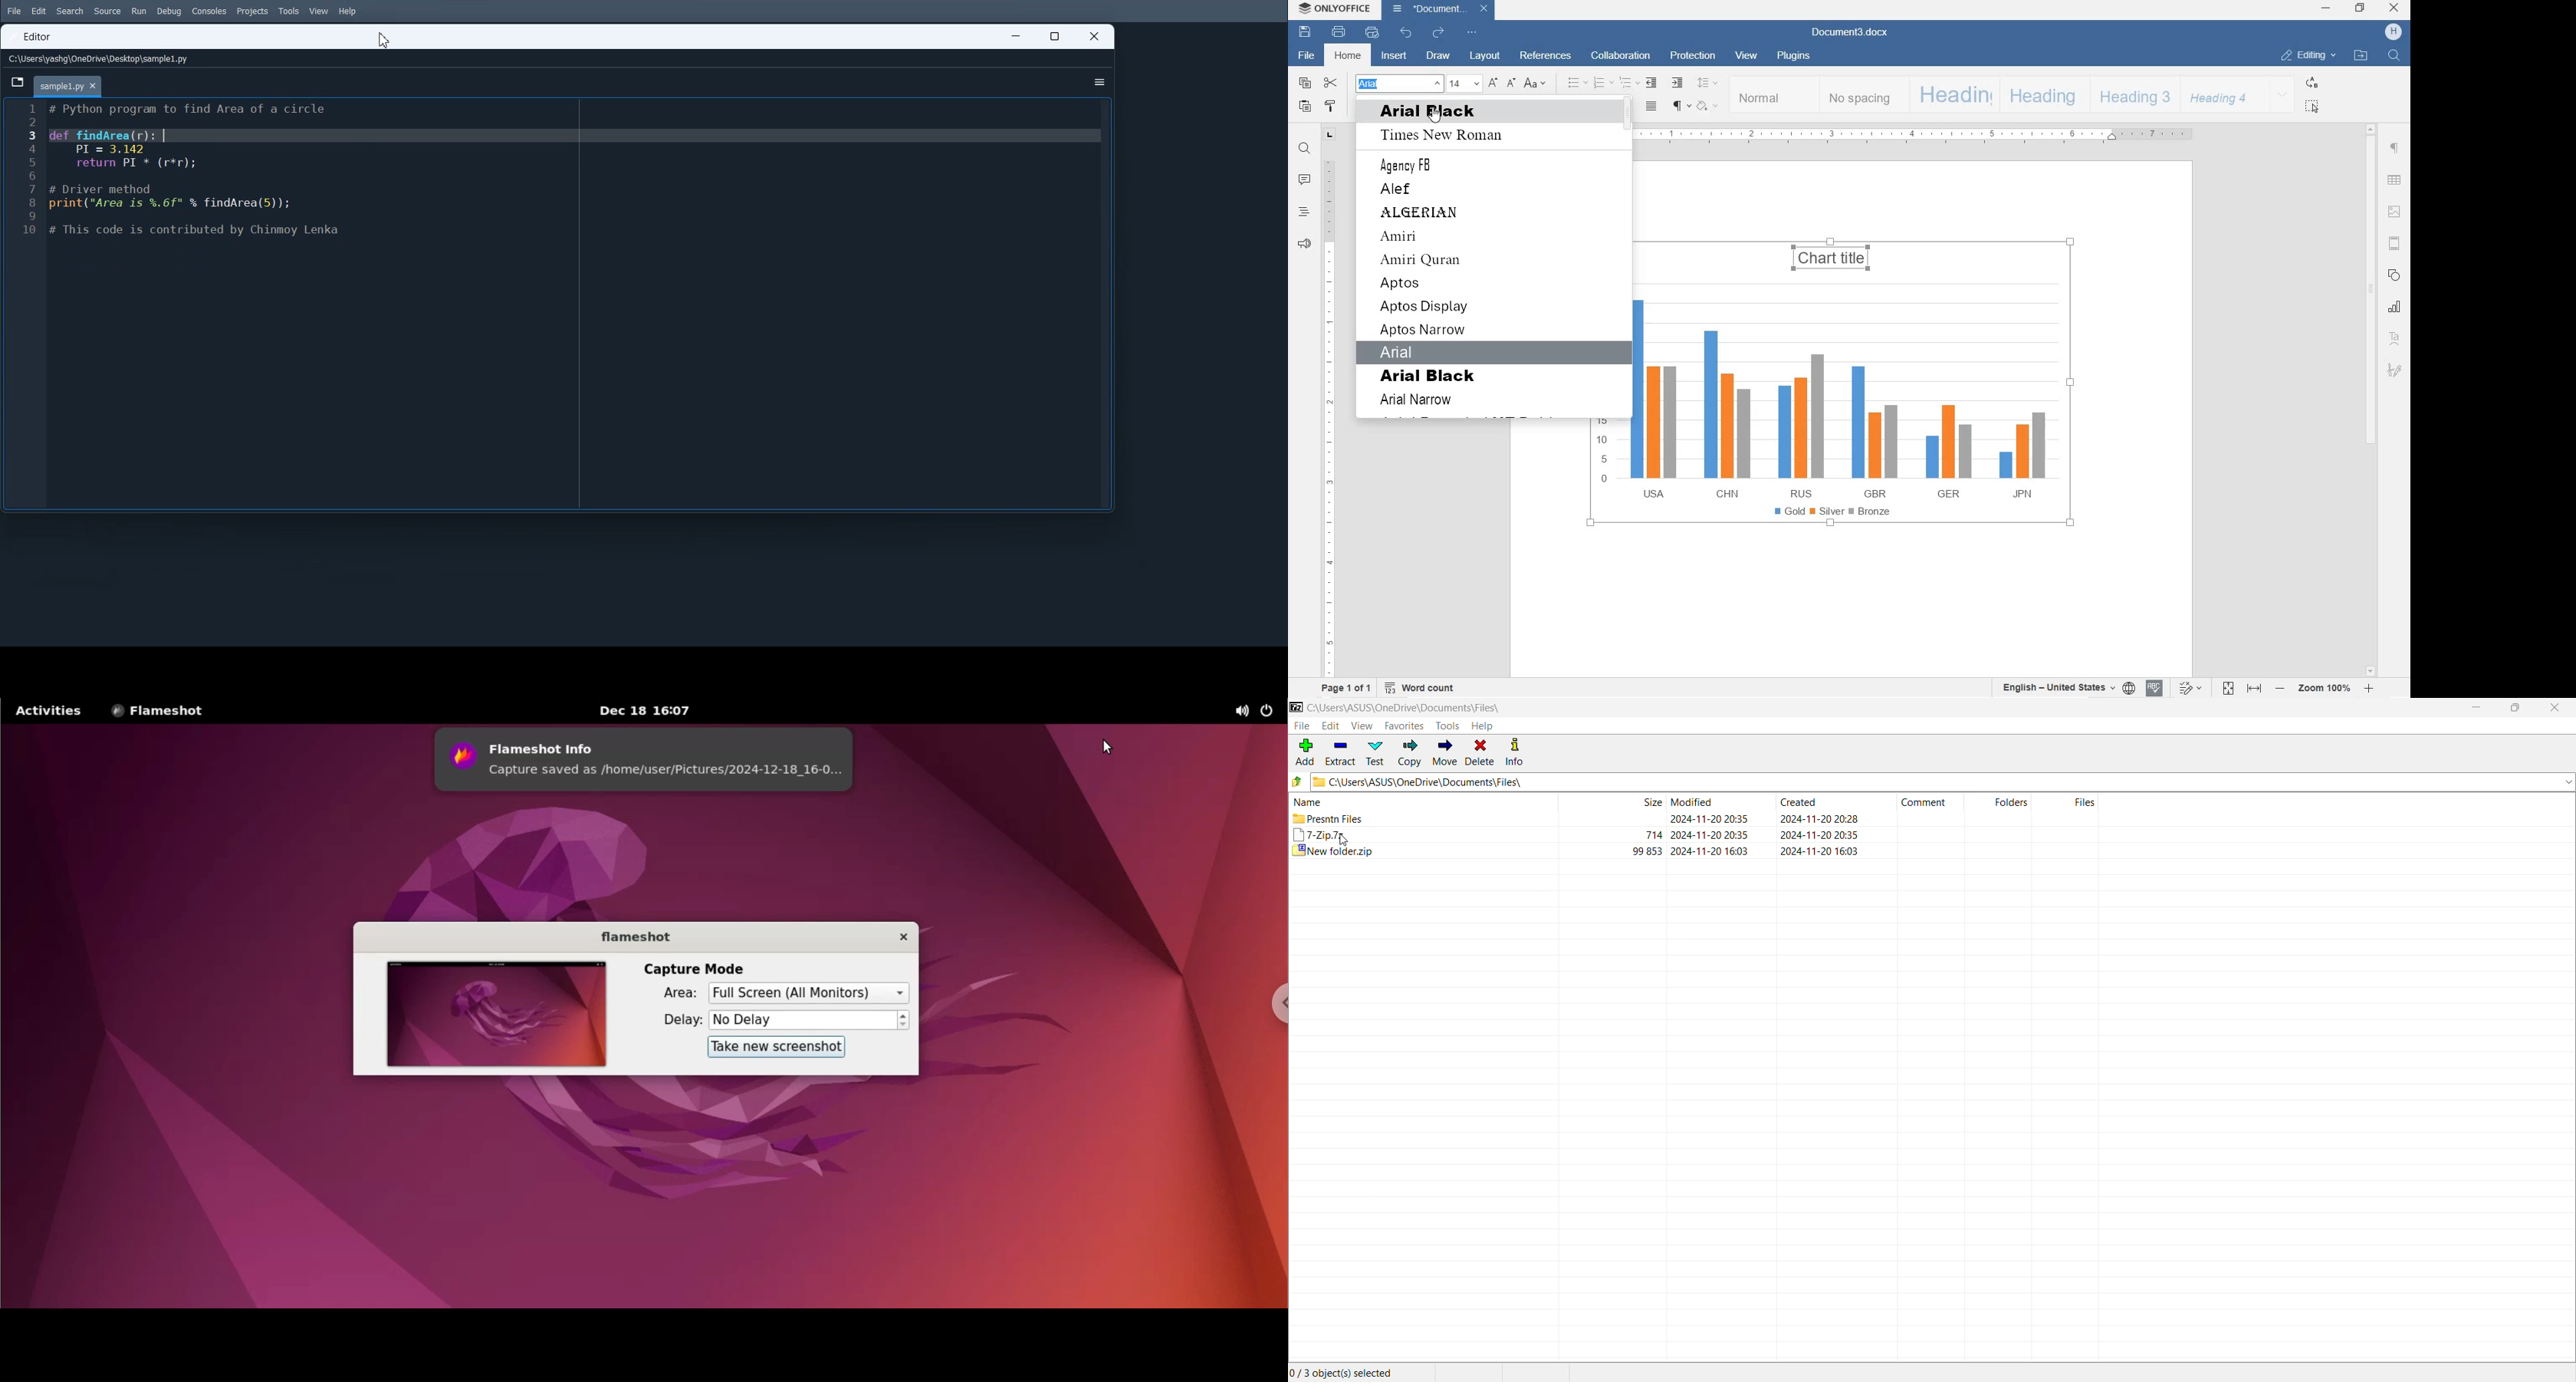  What do you see at coordinates (1404, 33) in the screenshot?
I see `UNDO` at bounding box center [1404, 33].